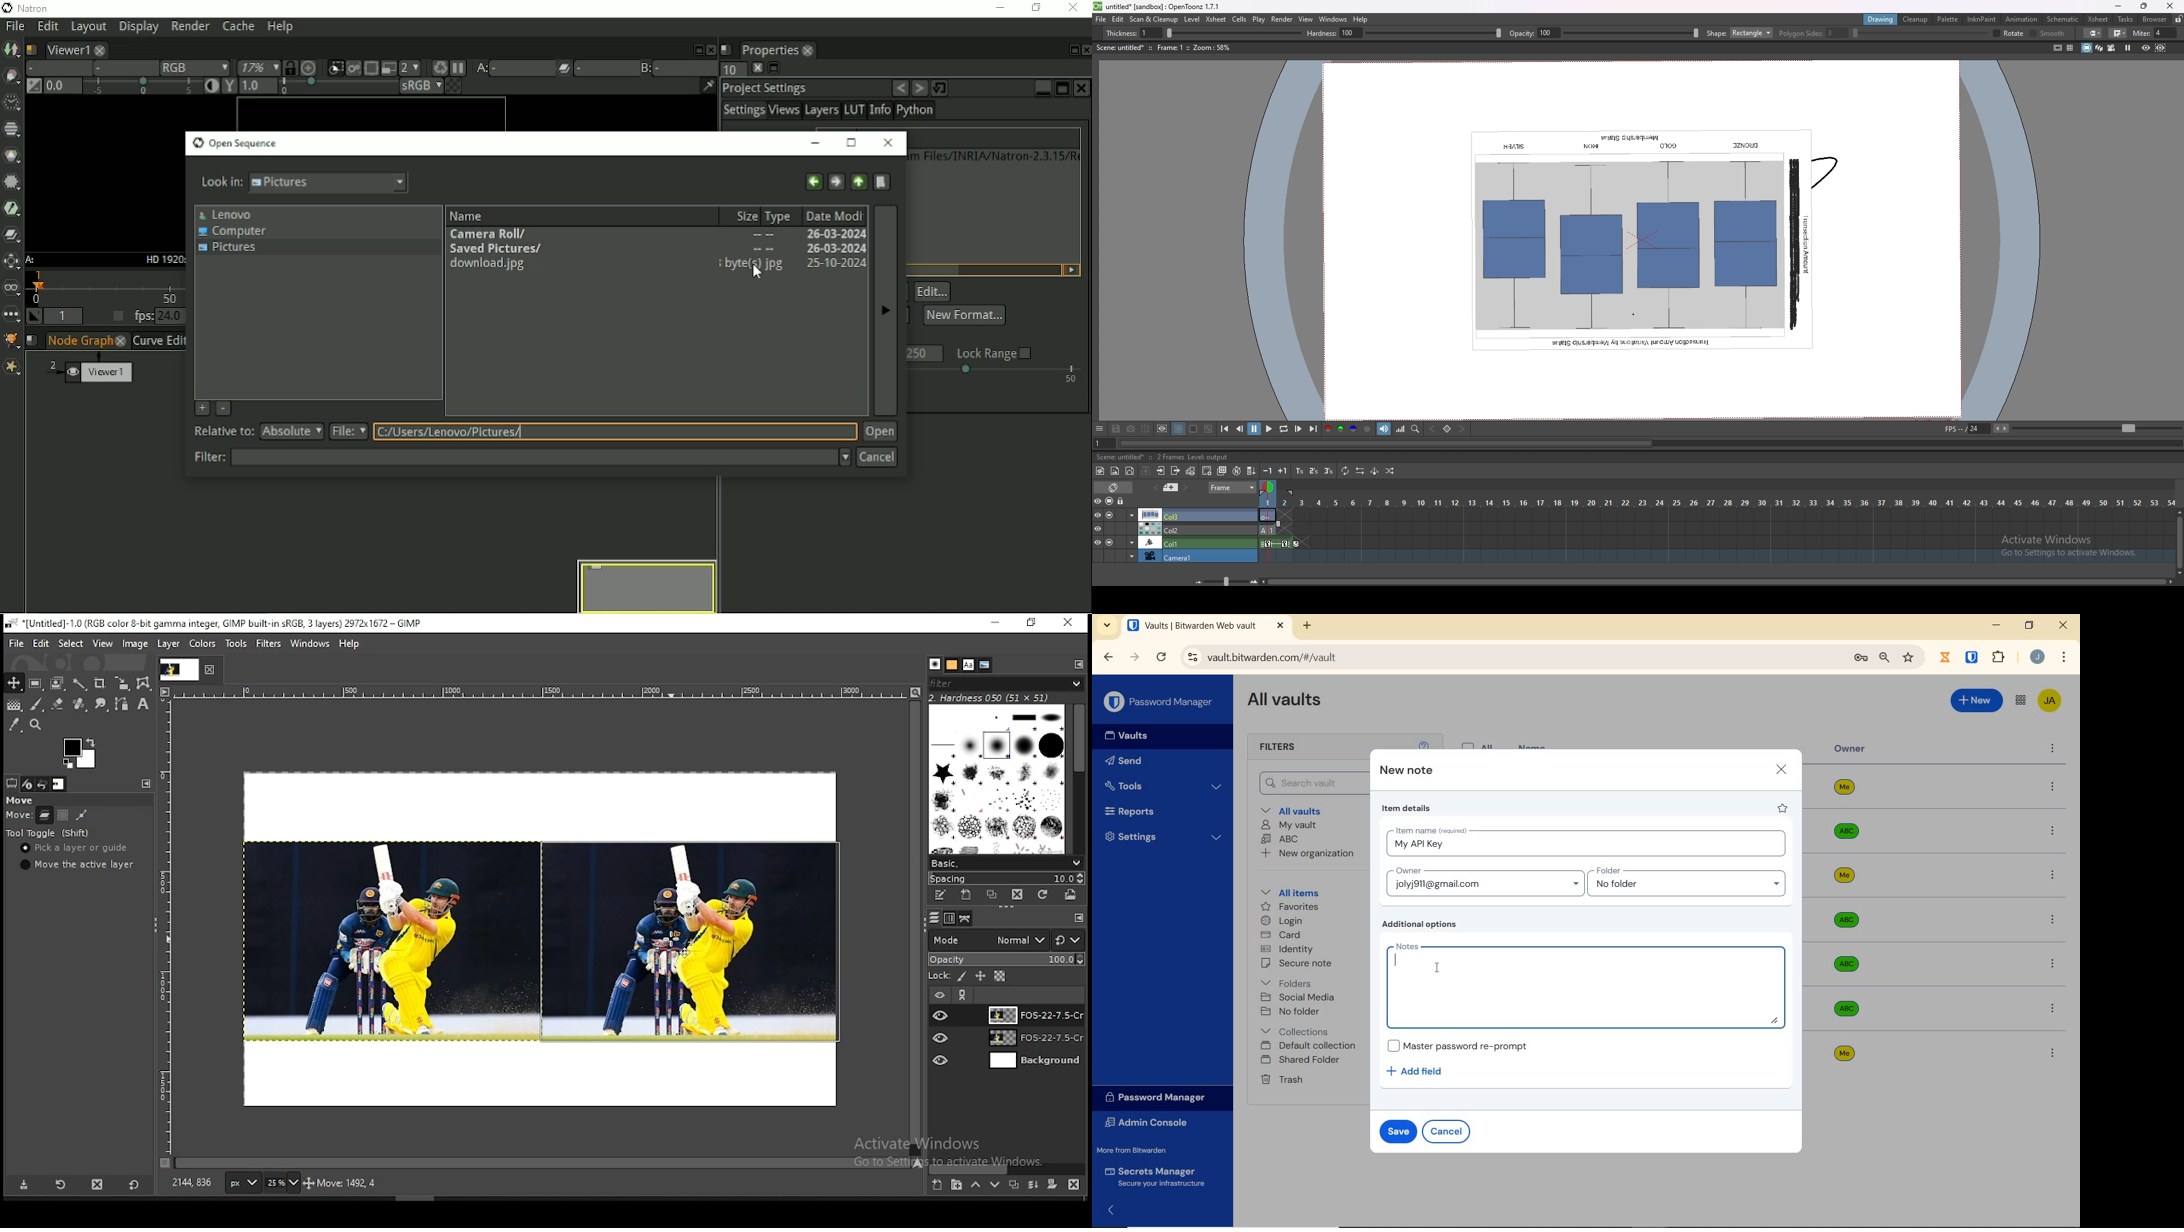  Describe the element at coordinates (939, 993) in the screenshot. I see `layer visibility on/off` at that location.